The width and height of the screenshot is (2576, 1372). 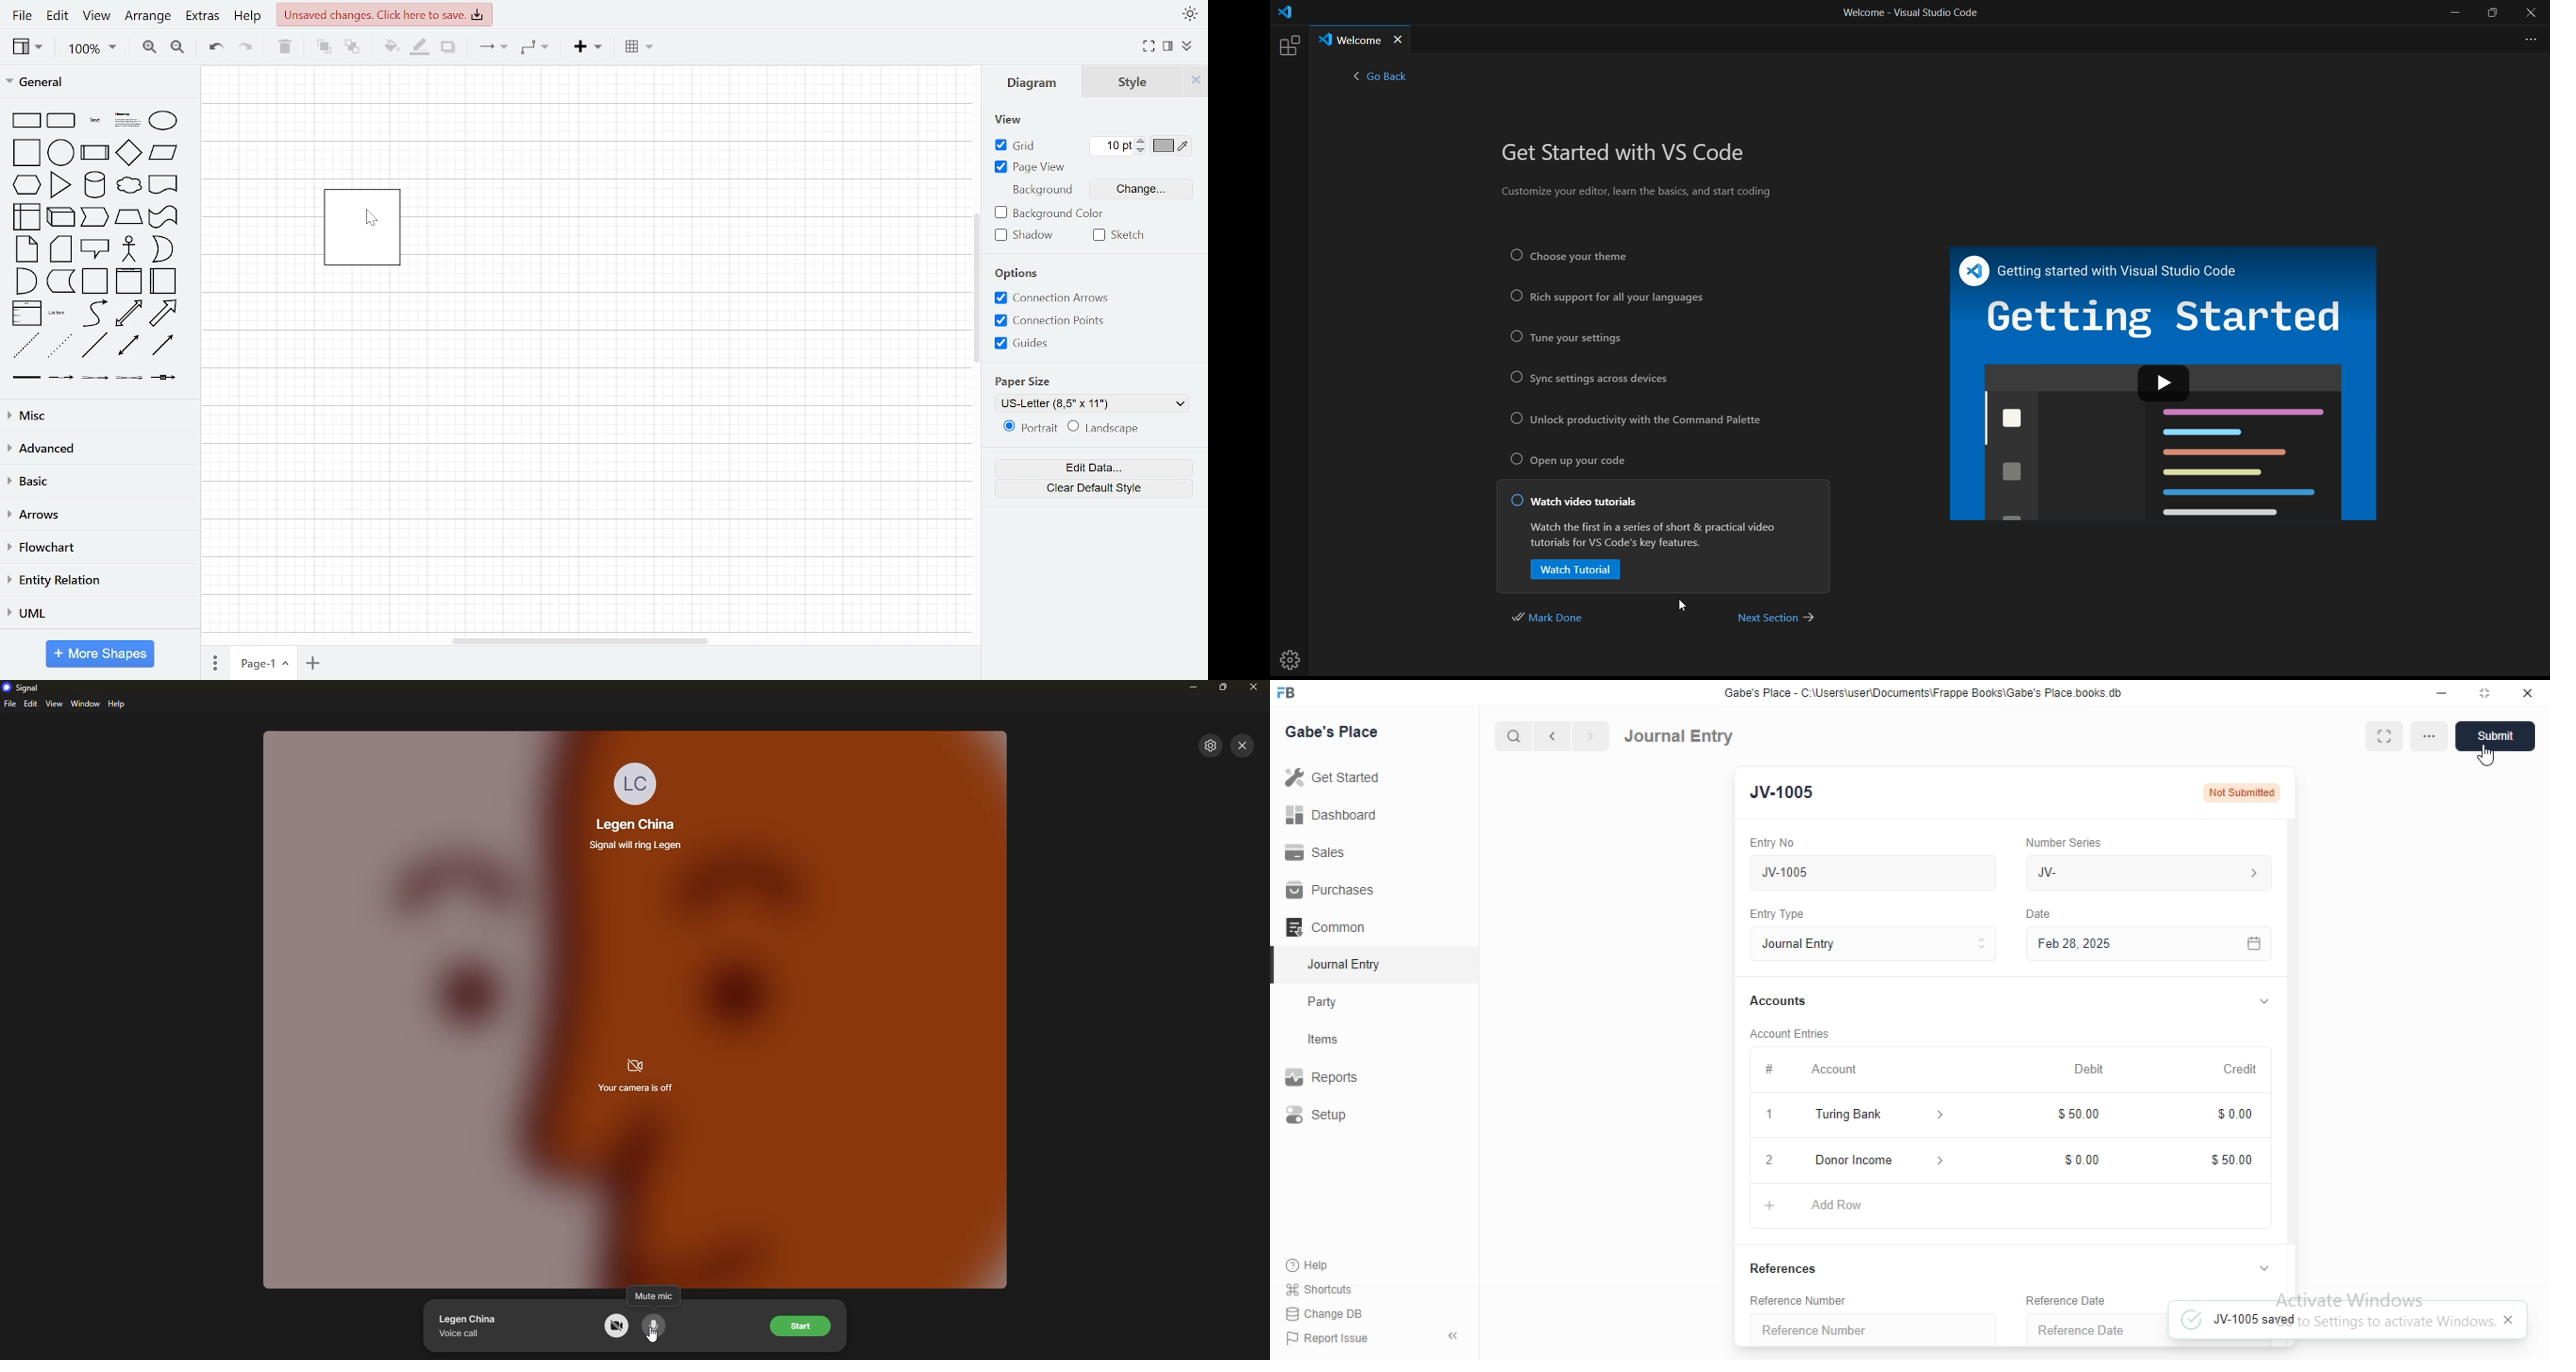 What do you see at coordinates (62, 121) in the screenshot?
I see `rounded rectangle` at bounding box center [62, 121].